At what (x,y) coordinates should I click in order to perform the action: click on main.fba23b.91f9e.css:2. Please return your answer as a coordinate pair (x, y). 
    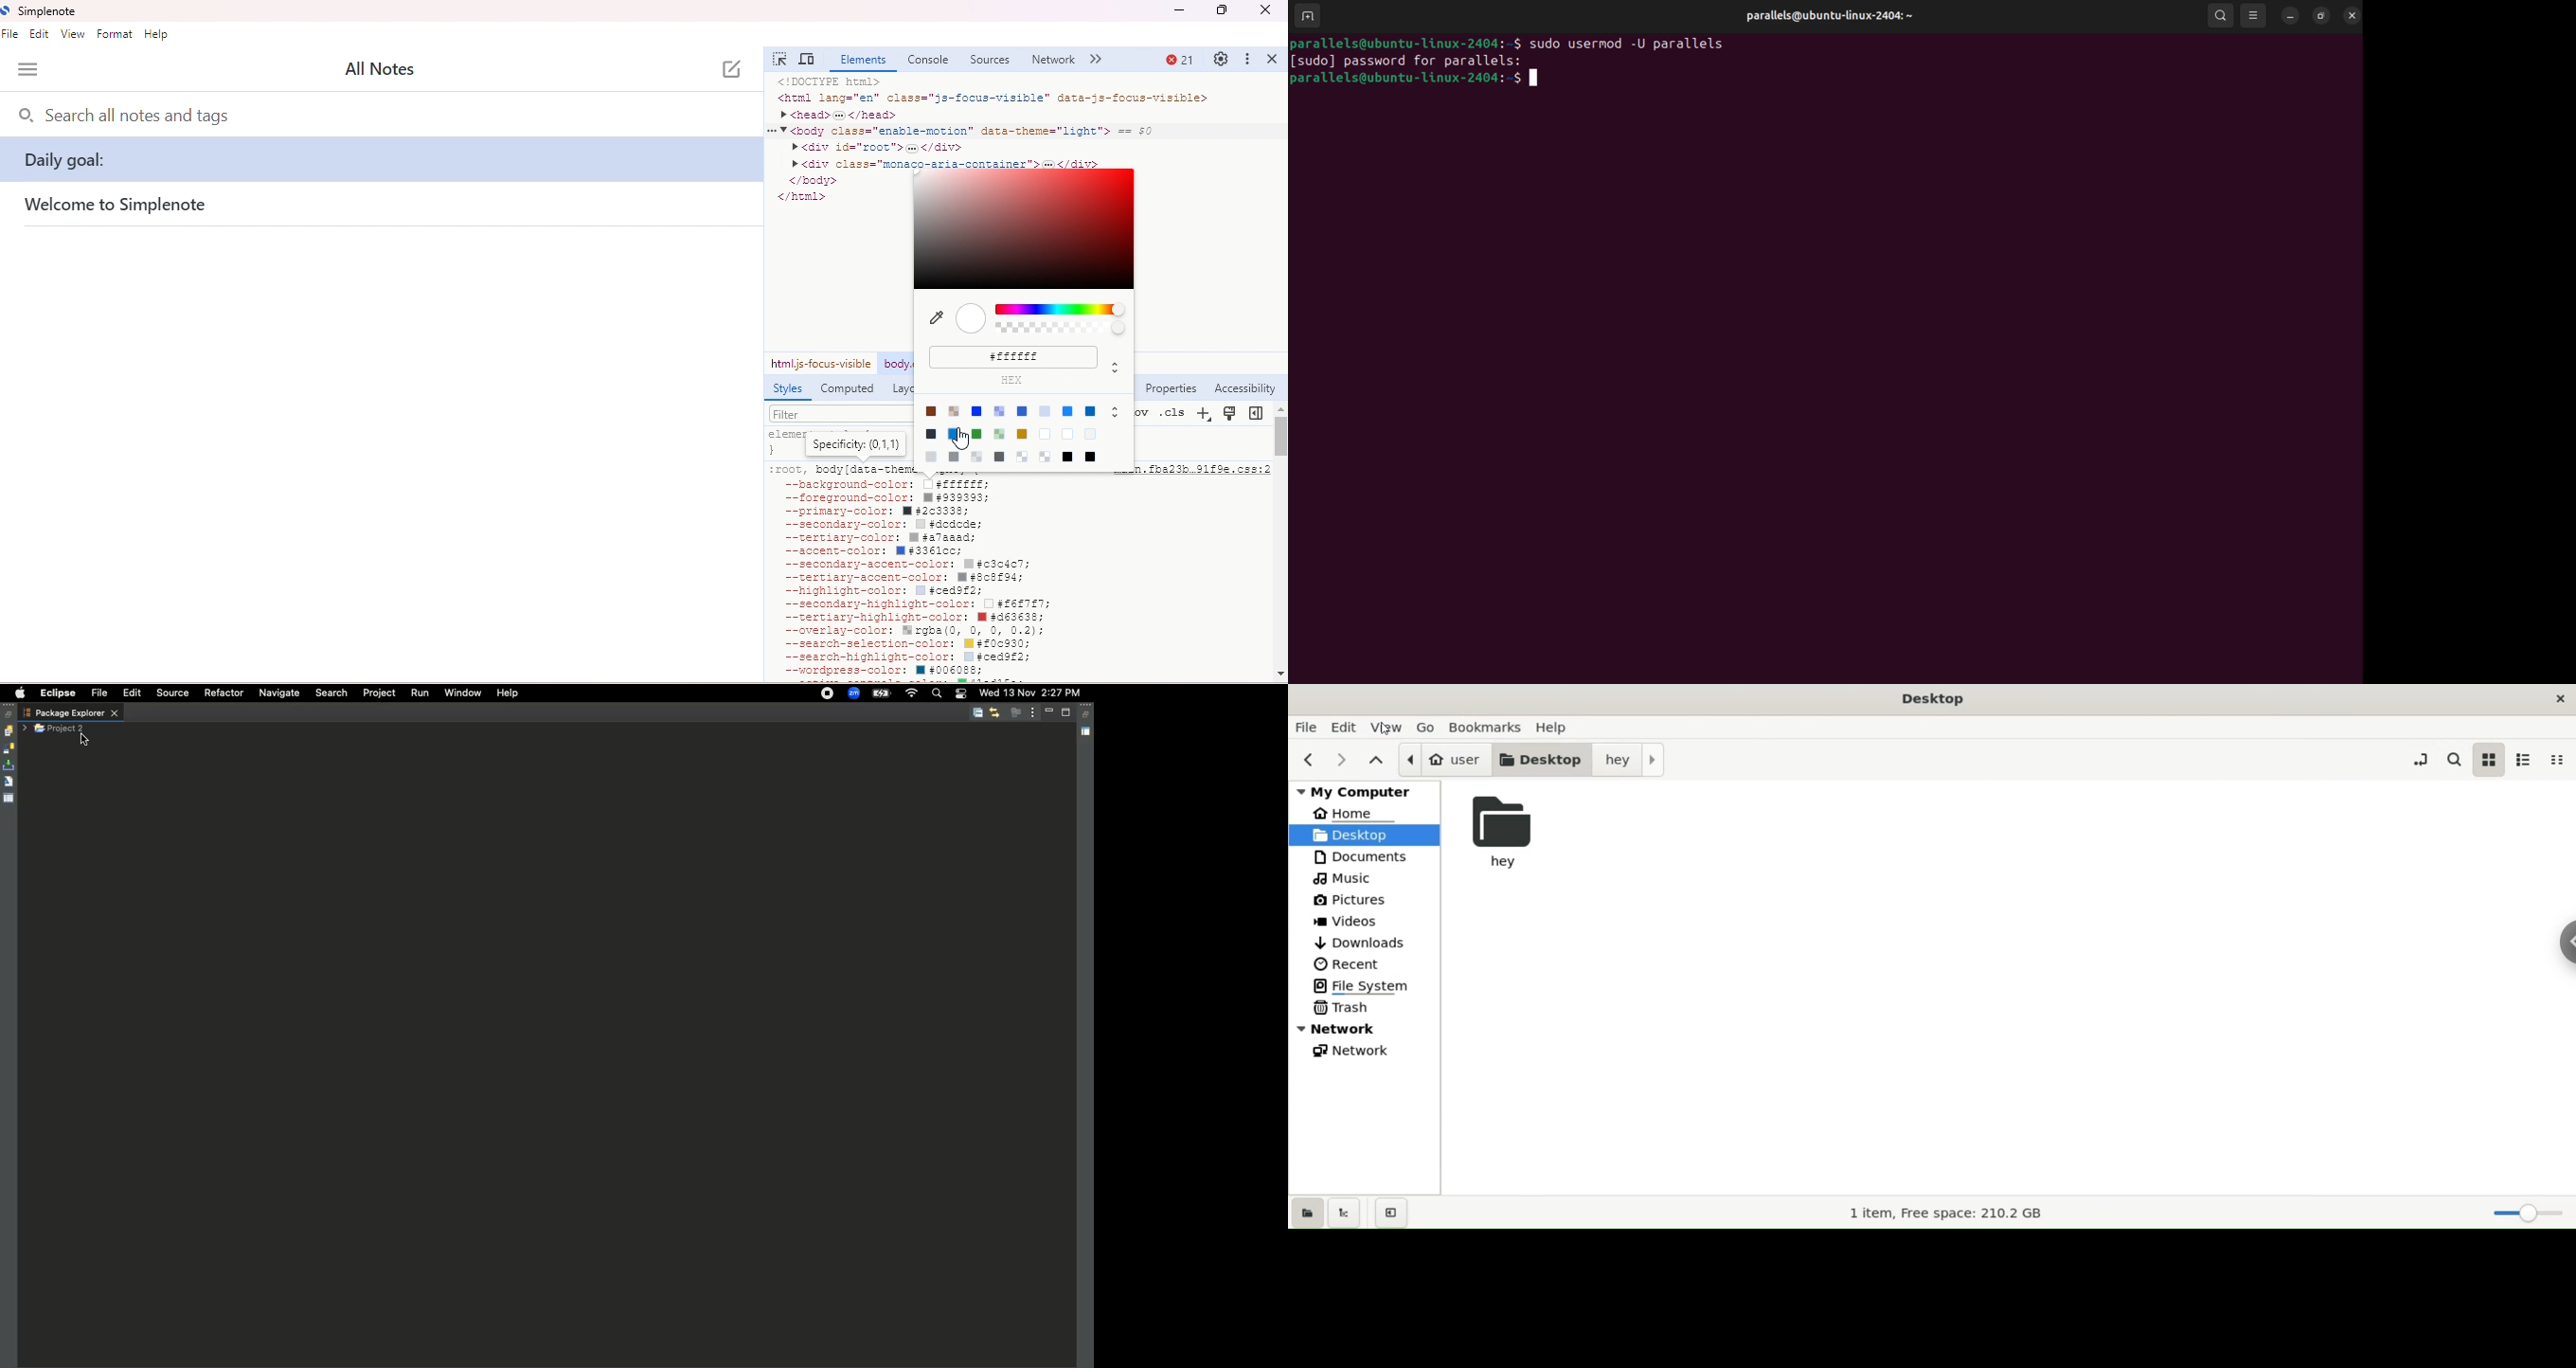
    Looking at the image, I should click on (1201, 472).